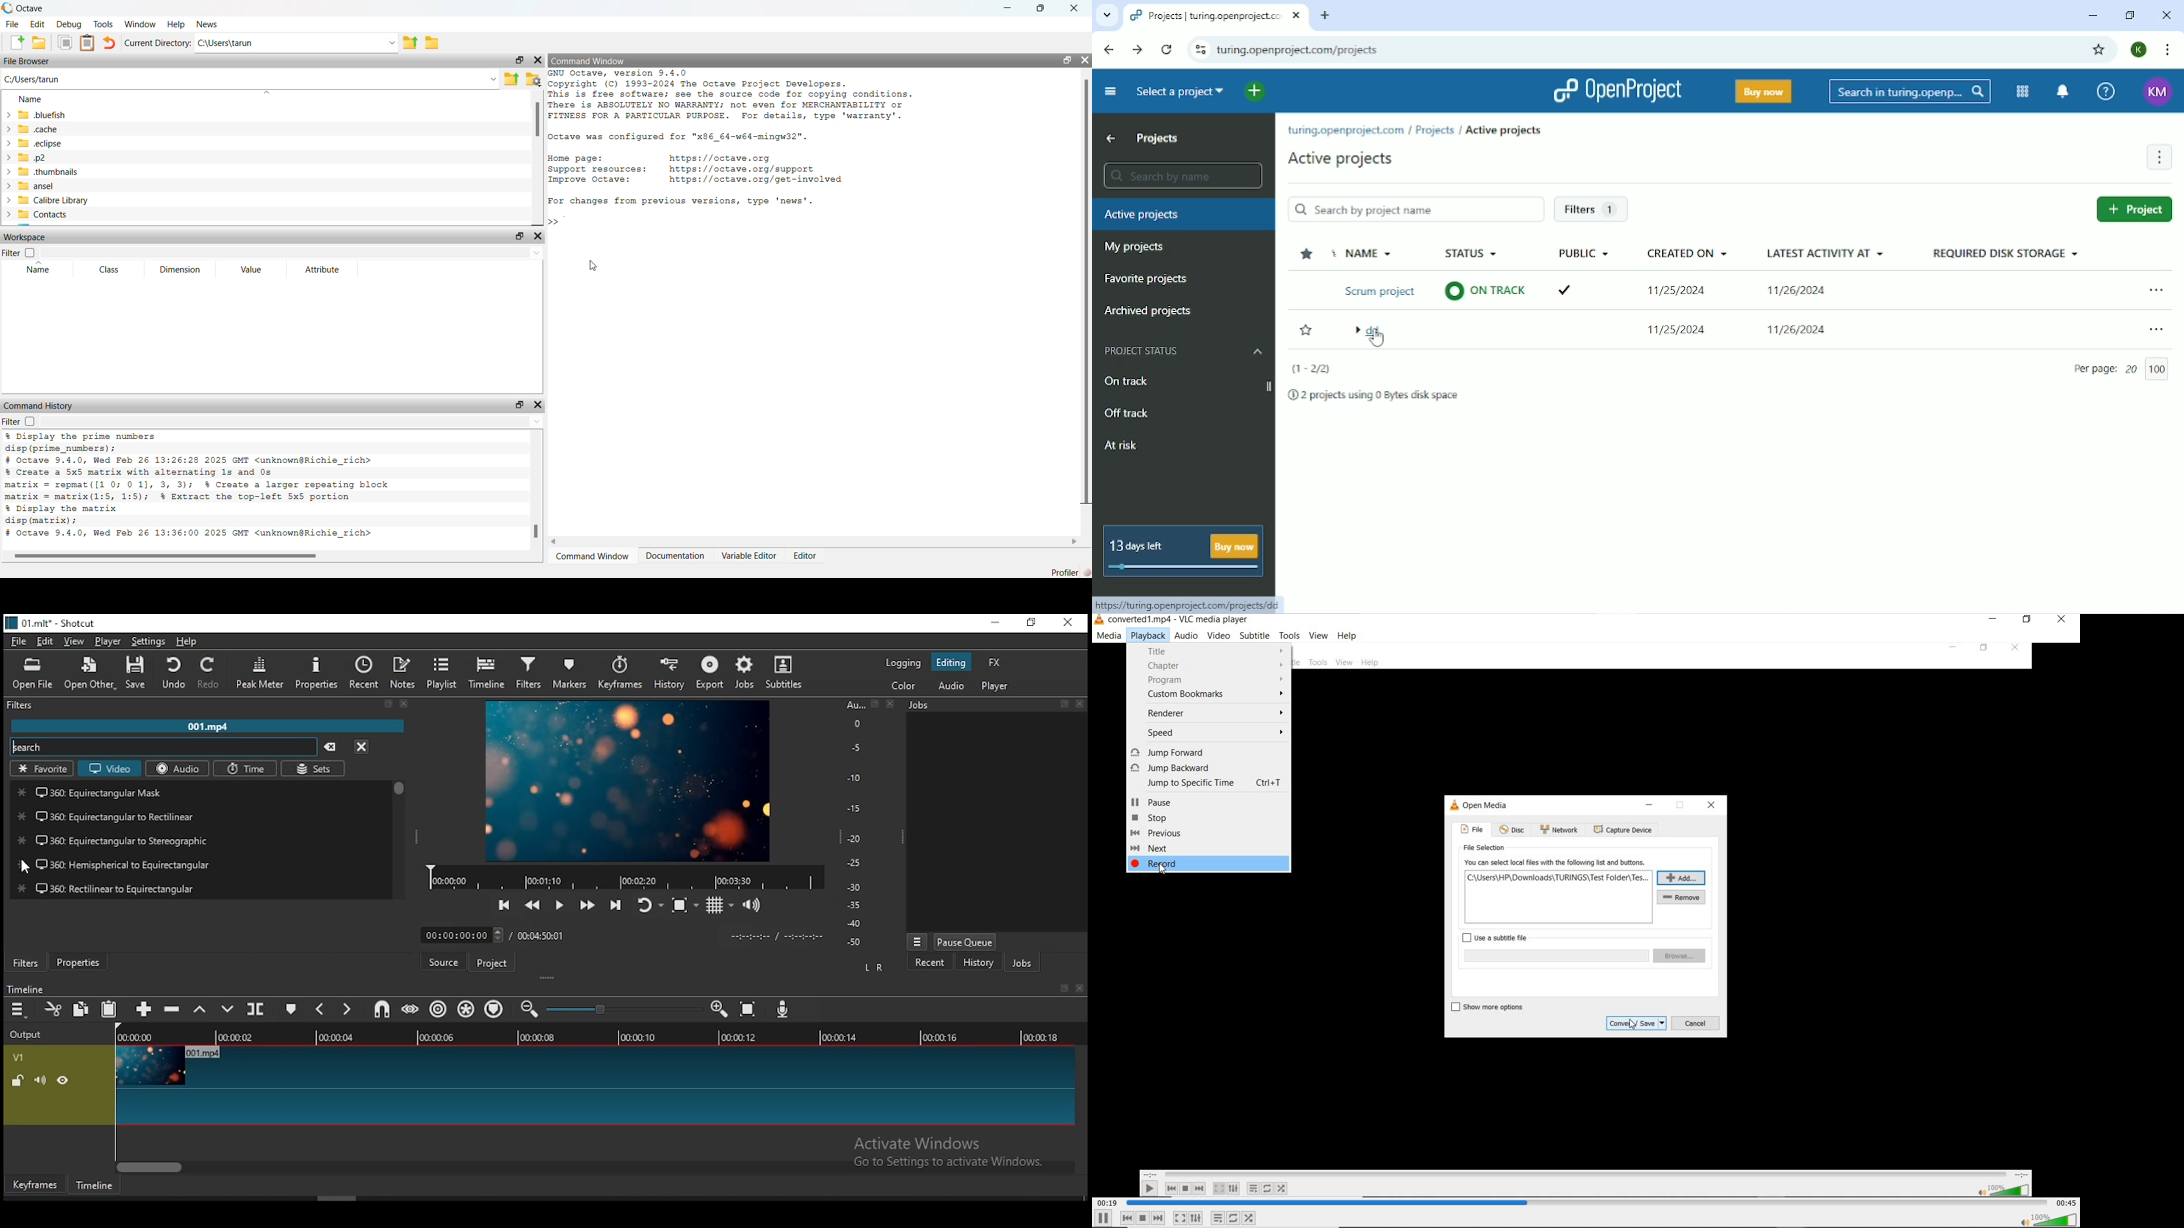 The height and width of the screenshot is (1232, 2184). I want to click on properties, so click(78, 963).